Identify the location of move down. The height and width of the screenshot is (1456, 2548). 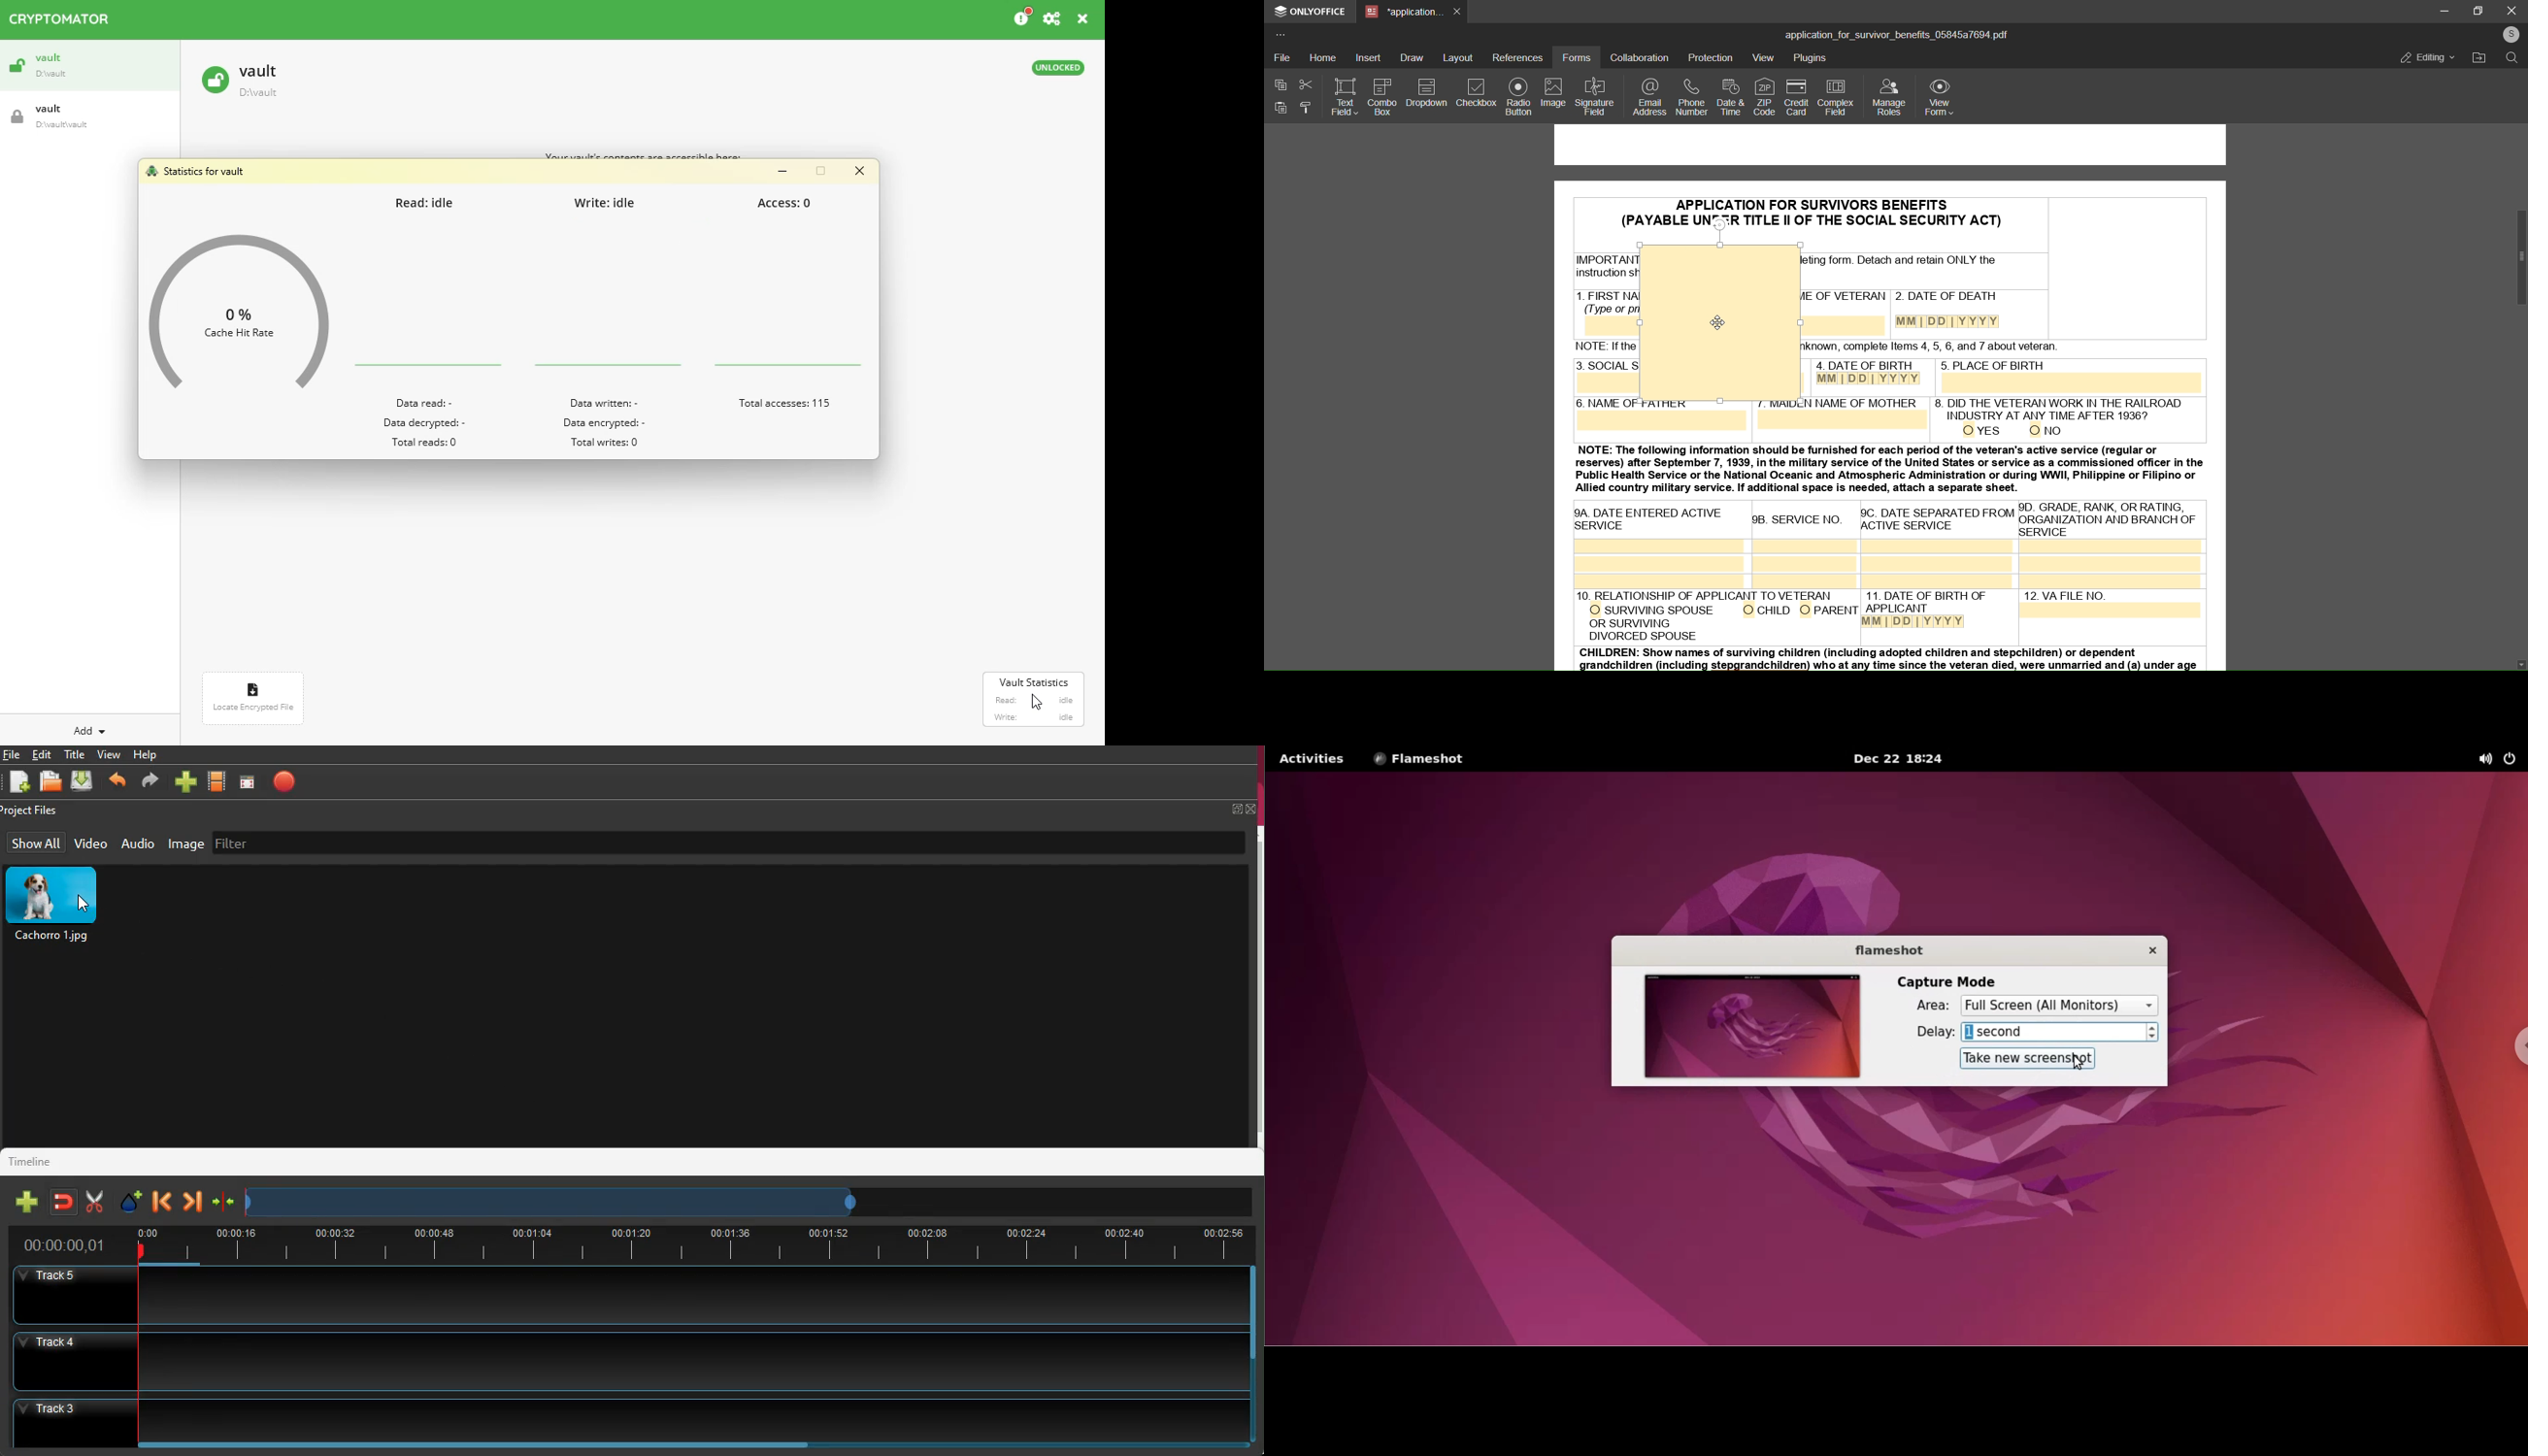
(2513, 660).